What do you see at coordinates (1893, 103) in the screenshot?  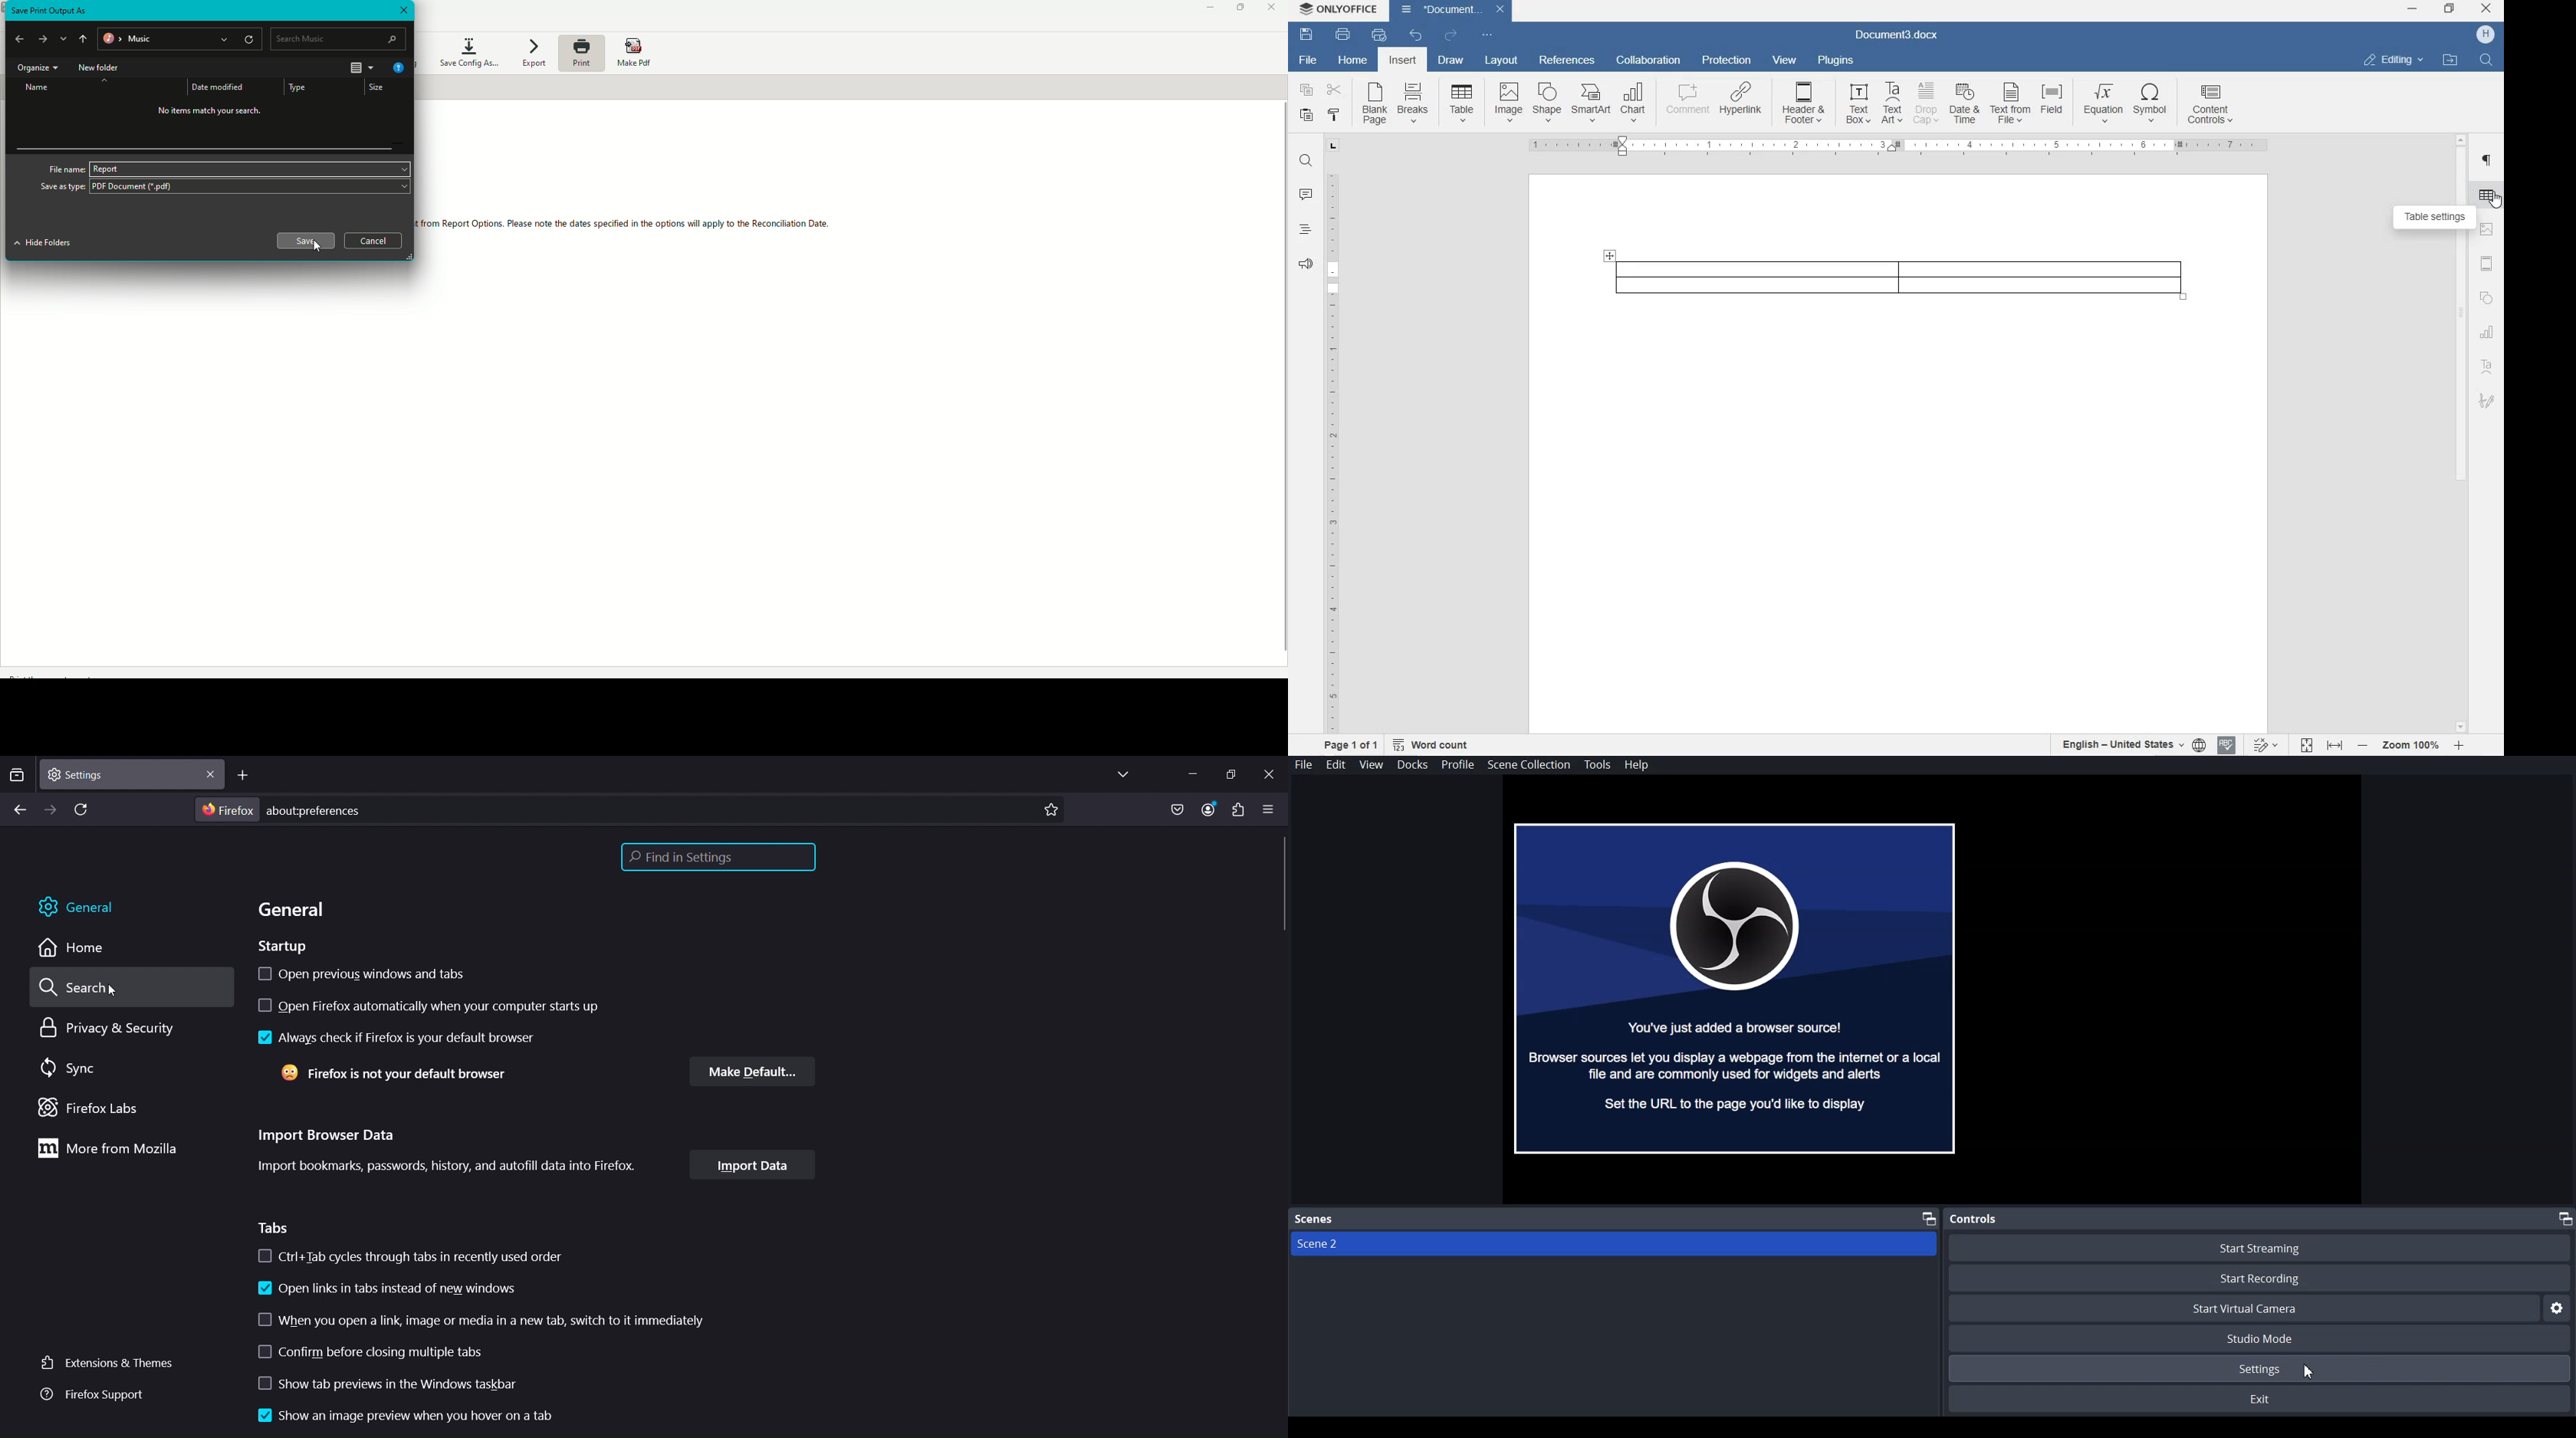 I see `TextArt` at bounding box center [1893, 103].